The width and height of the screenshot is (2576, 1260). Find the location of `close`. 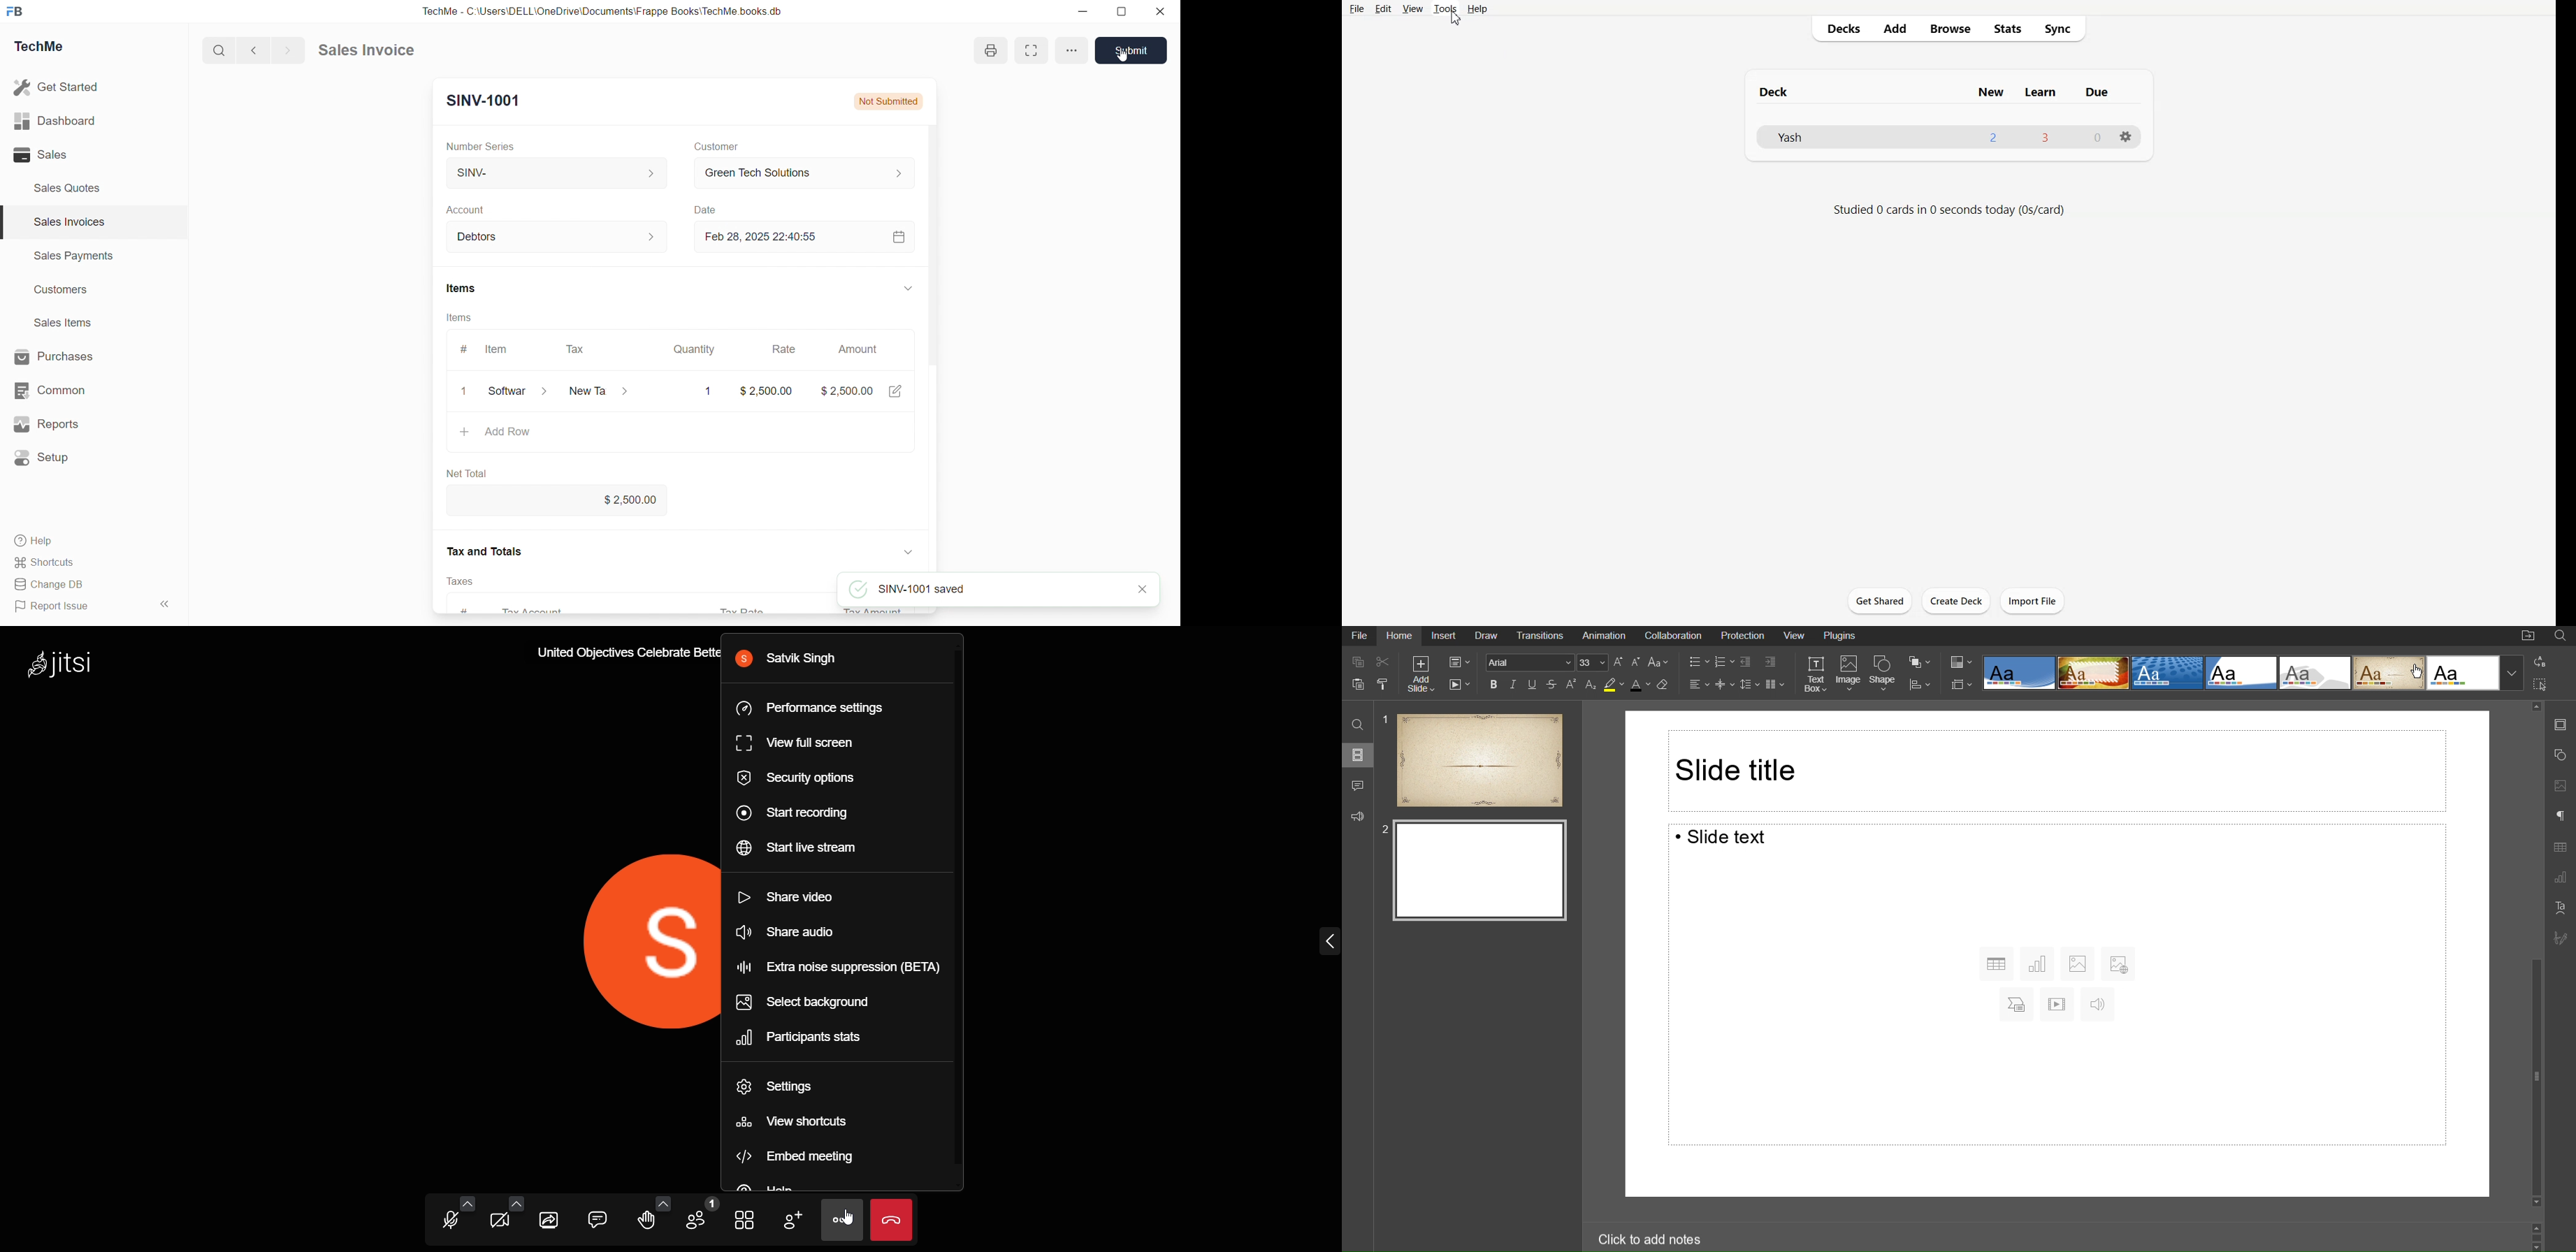

close is located at coordinates (1142, 588).